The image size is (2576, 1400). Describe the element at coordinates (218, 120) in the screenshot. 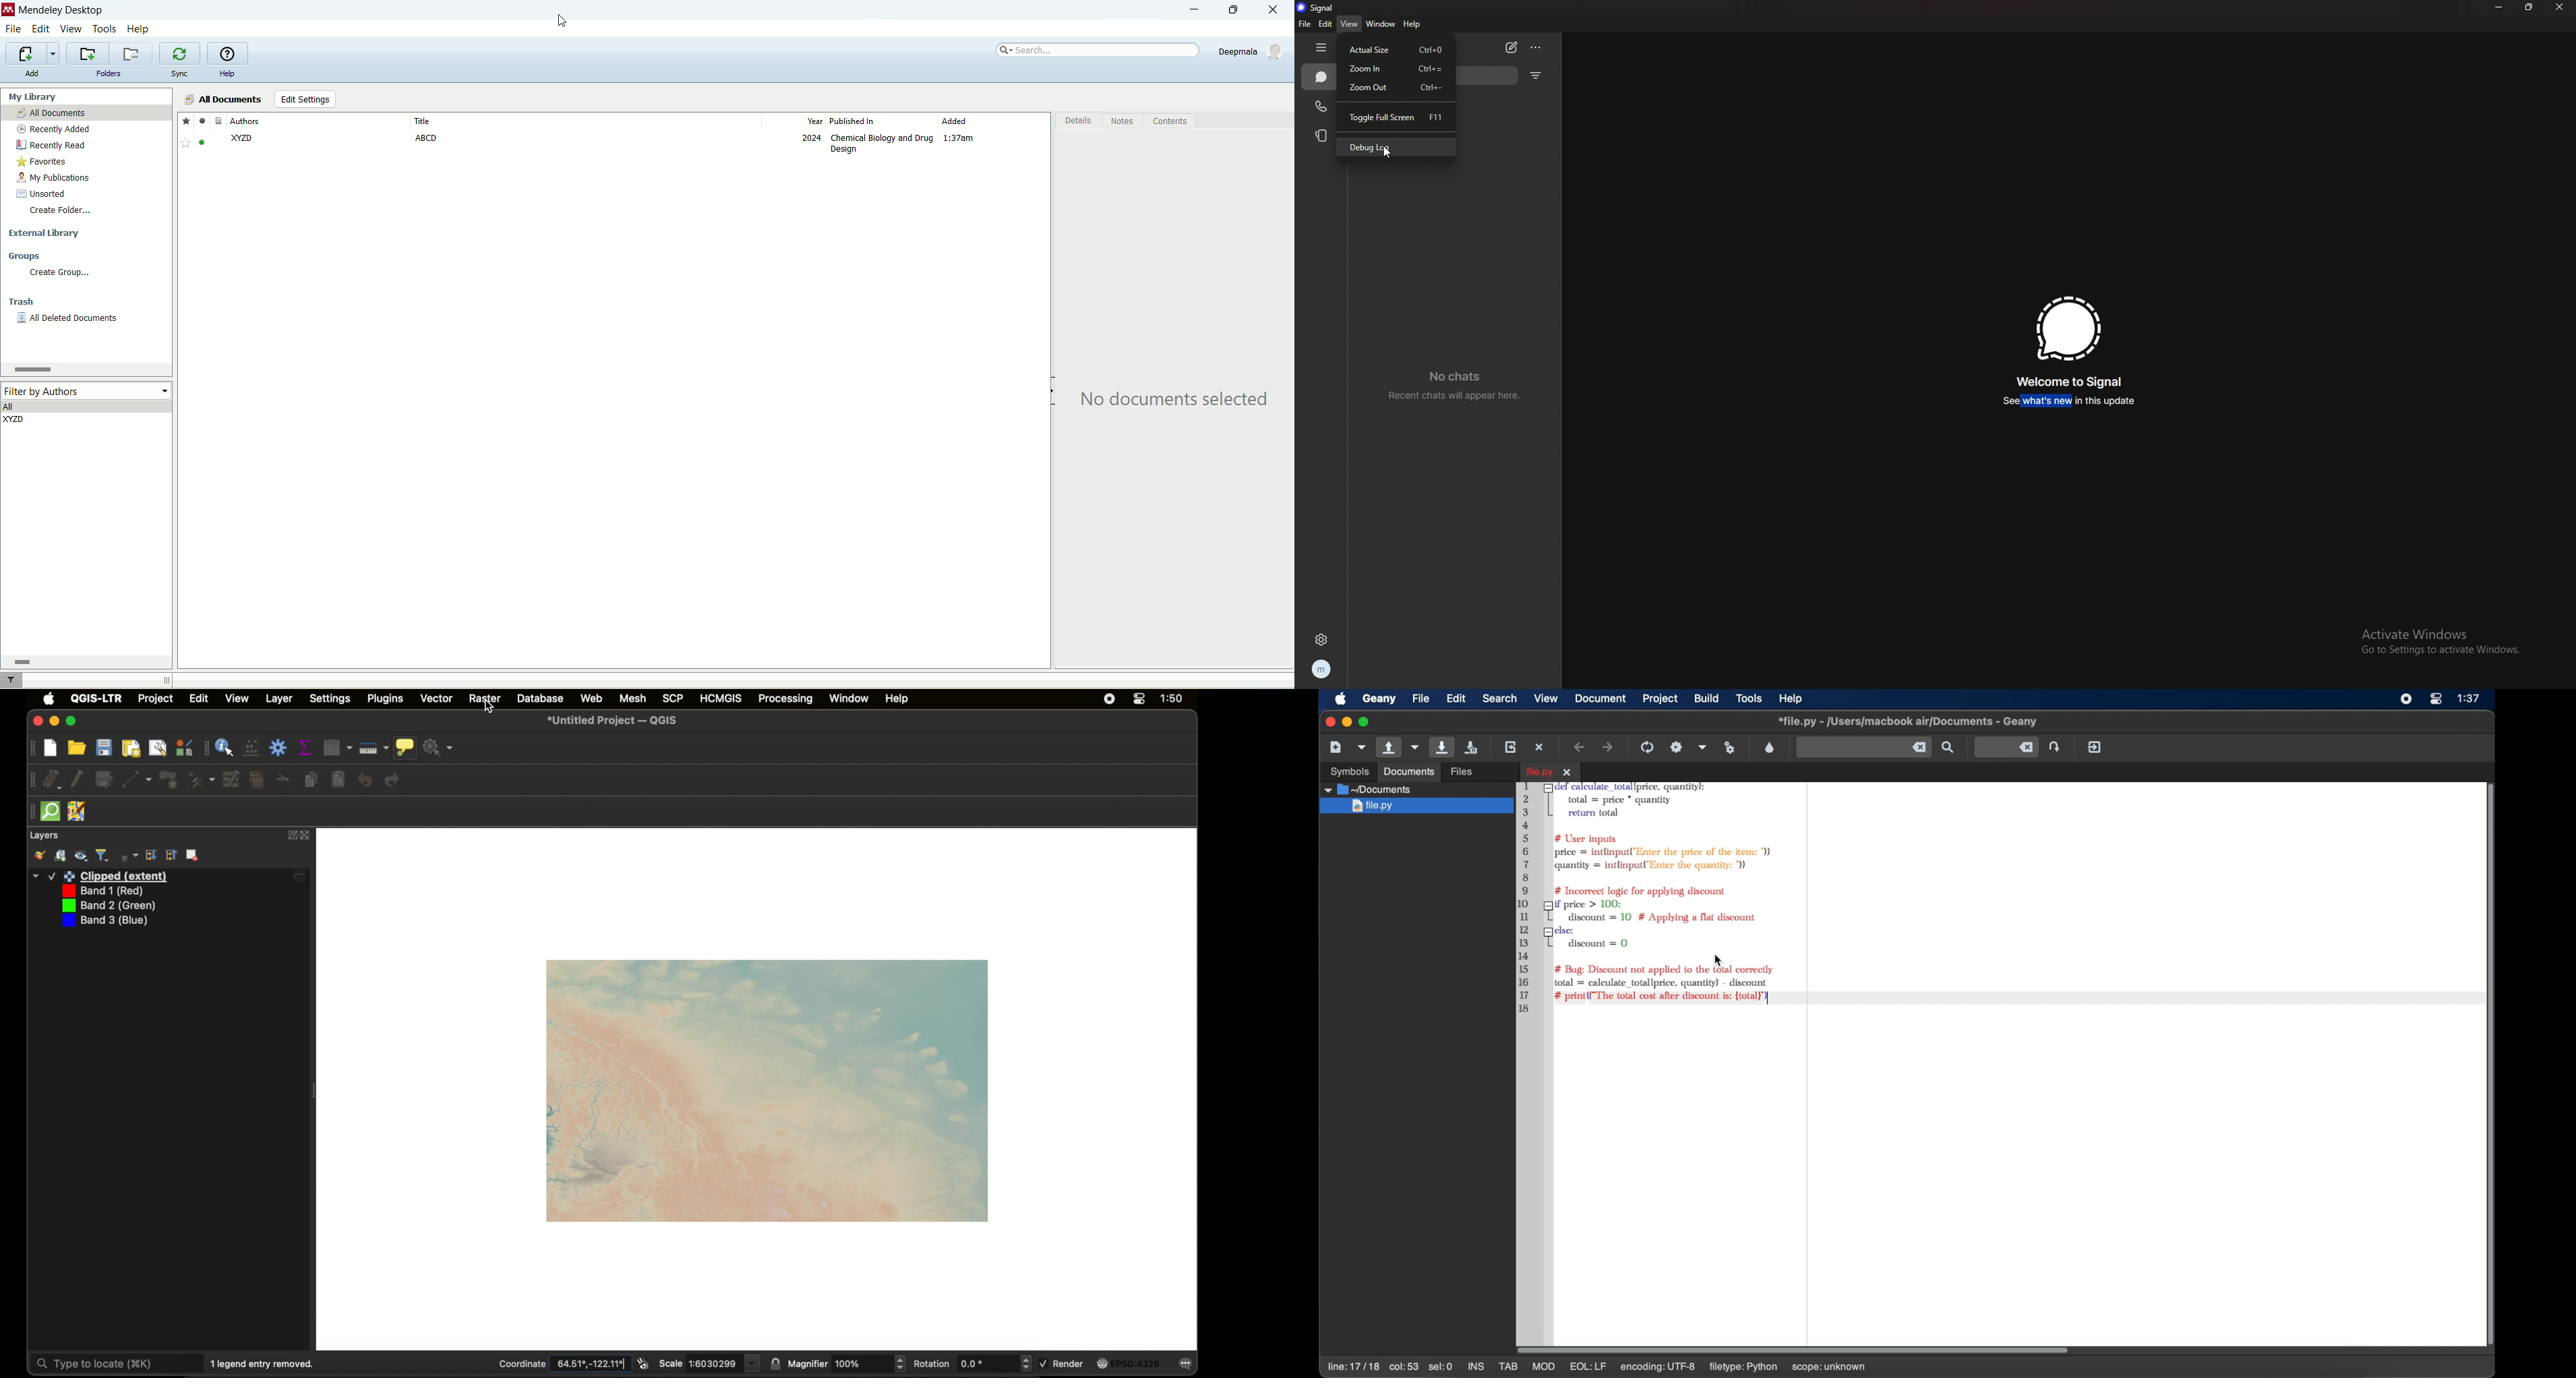

I see `document` at that location.